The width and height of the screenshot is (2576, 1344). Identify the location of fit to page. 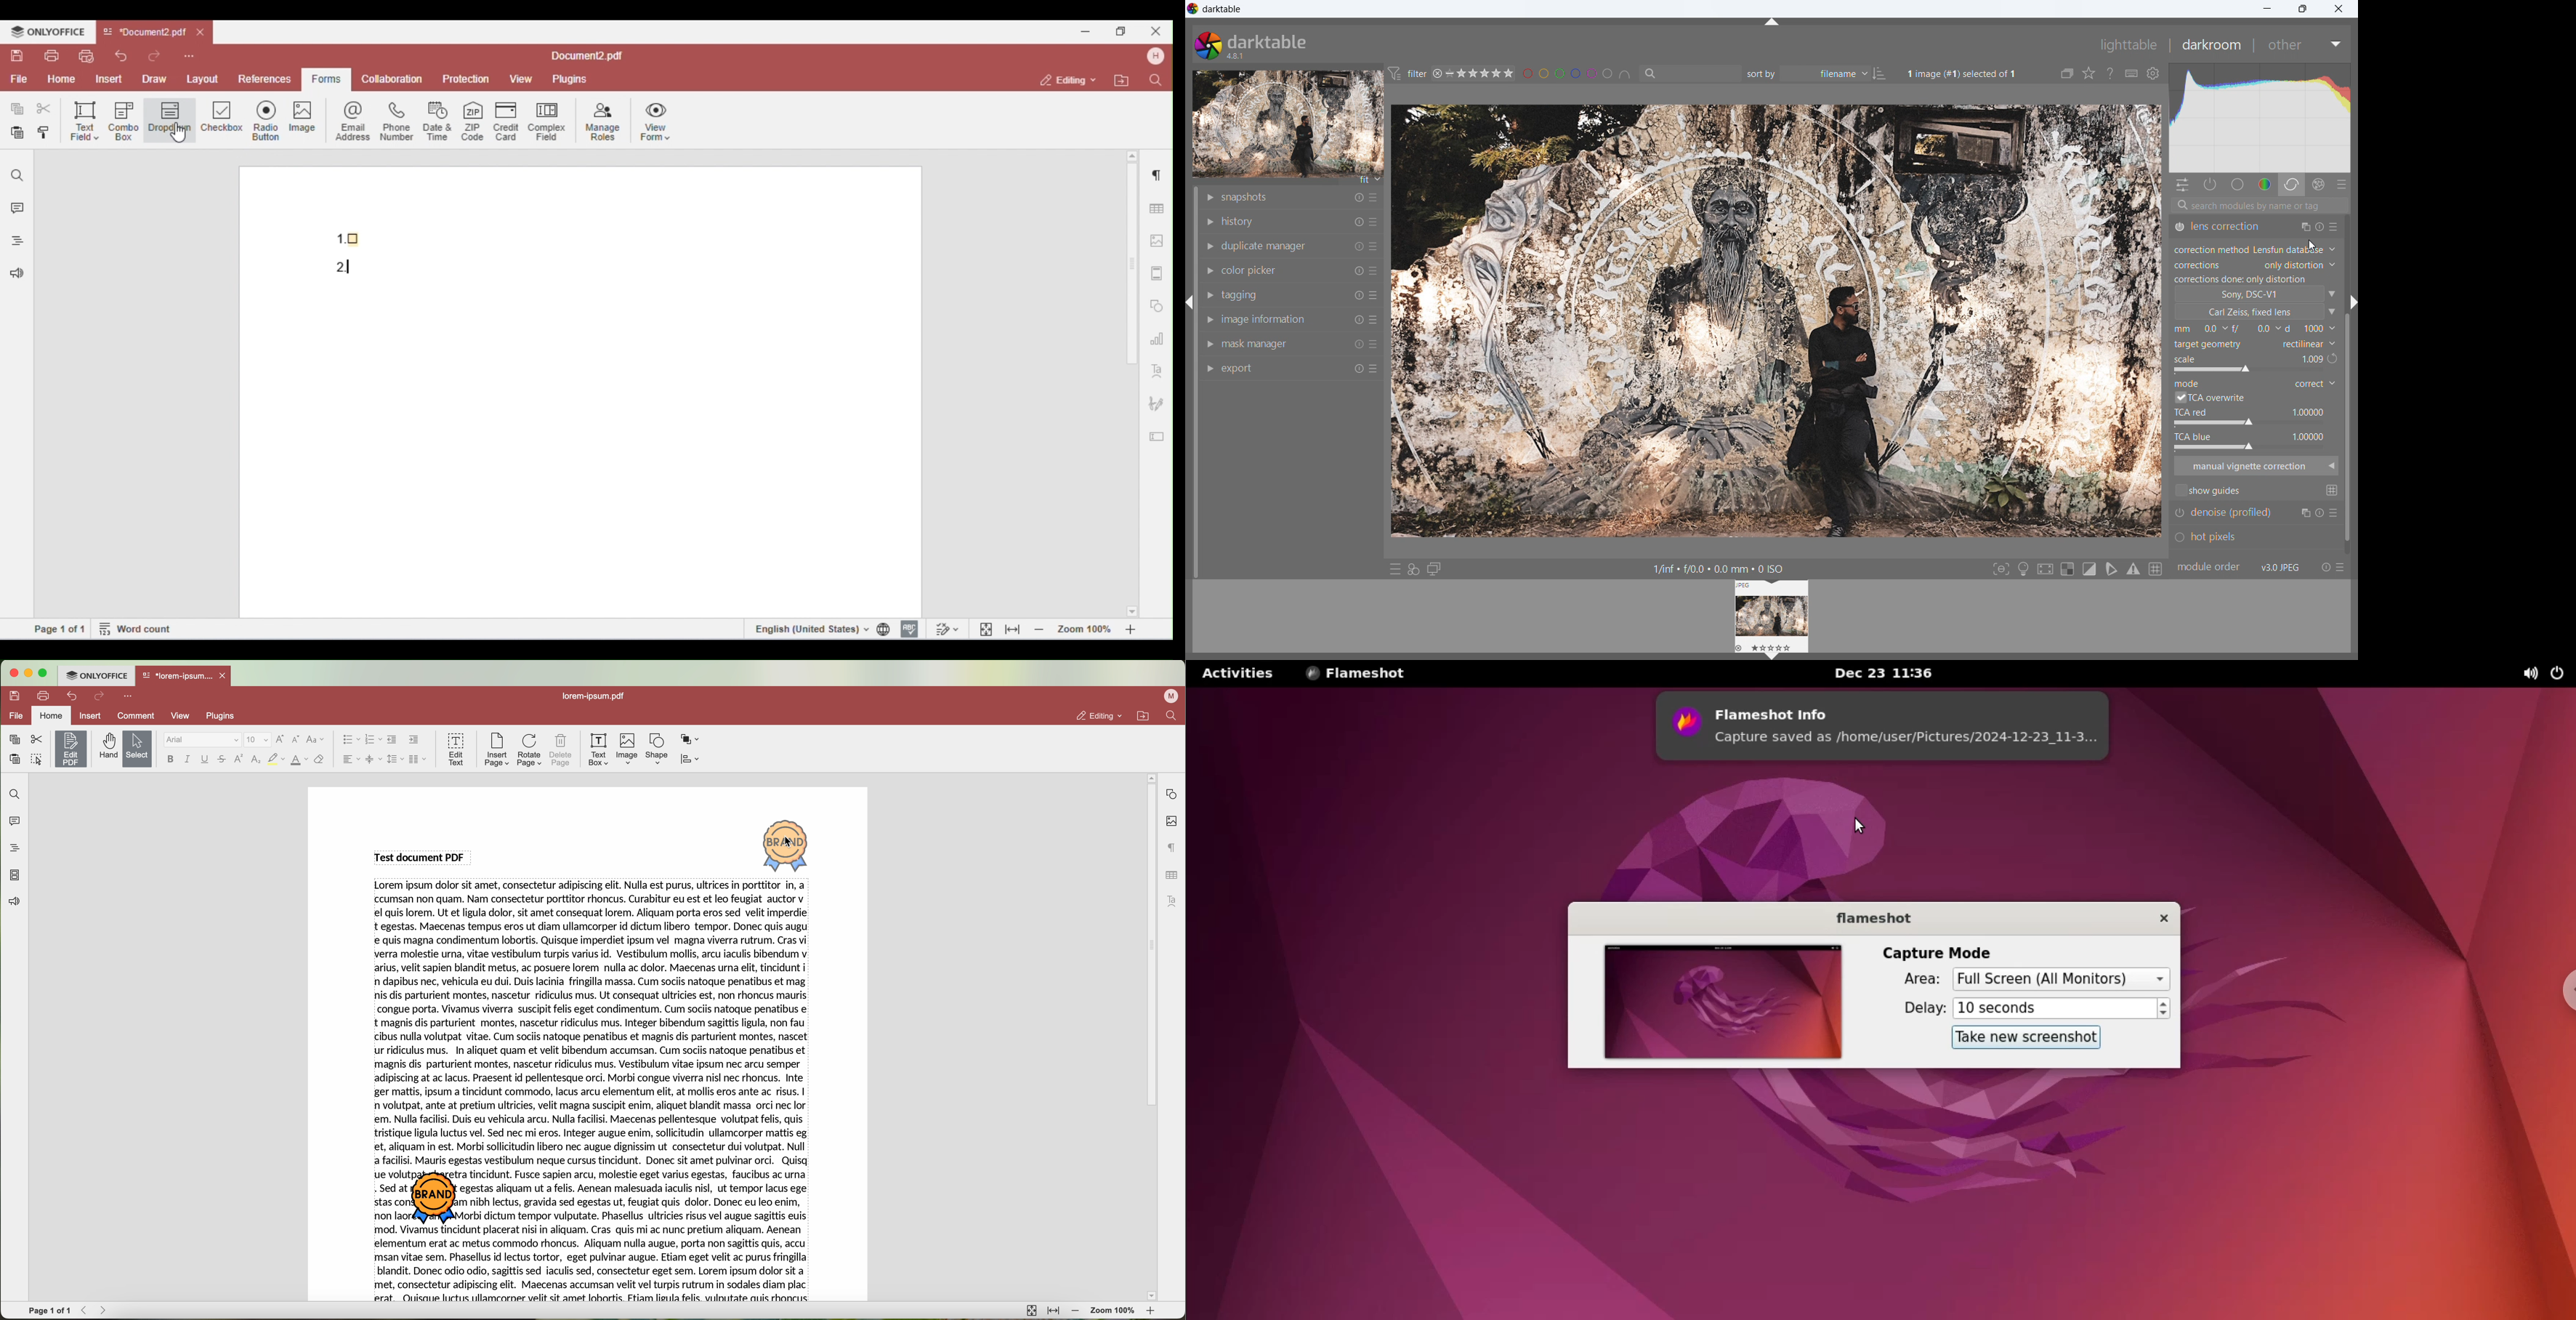
(1031, 1310).